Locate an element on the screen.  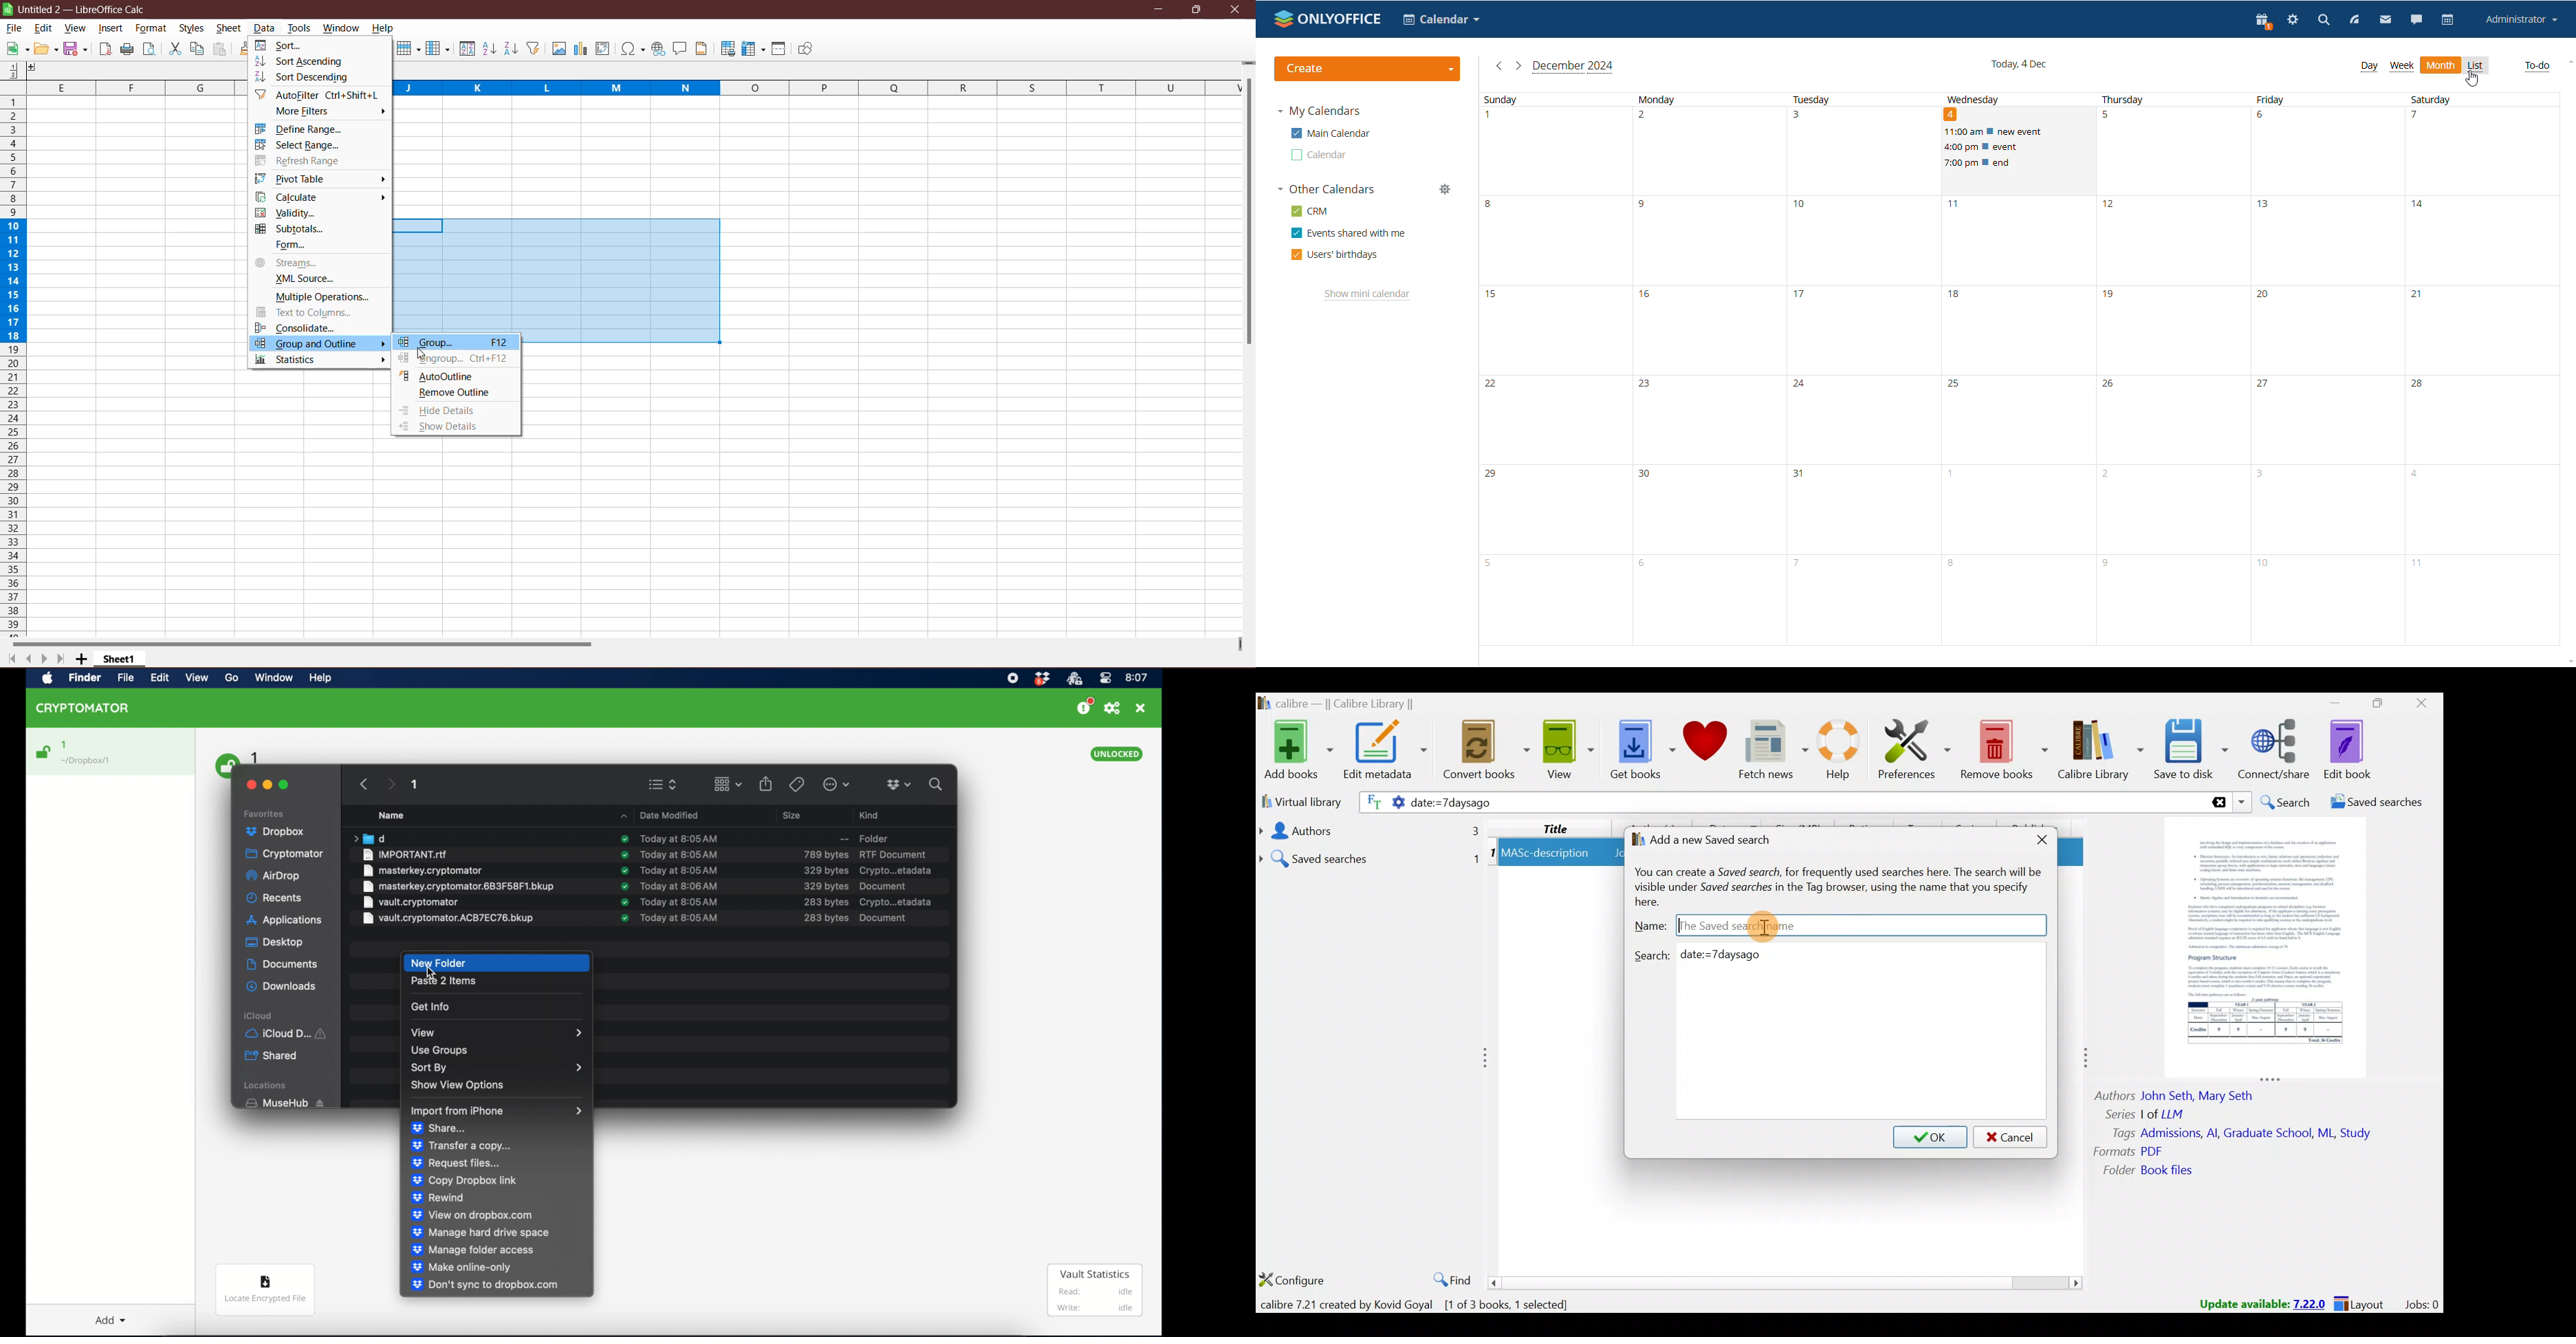
Group is located at coordinates (456, 343).